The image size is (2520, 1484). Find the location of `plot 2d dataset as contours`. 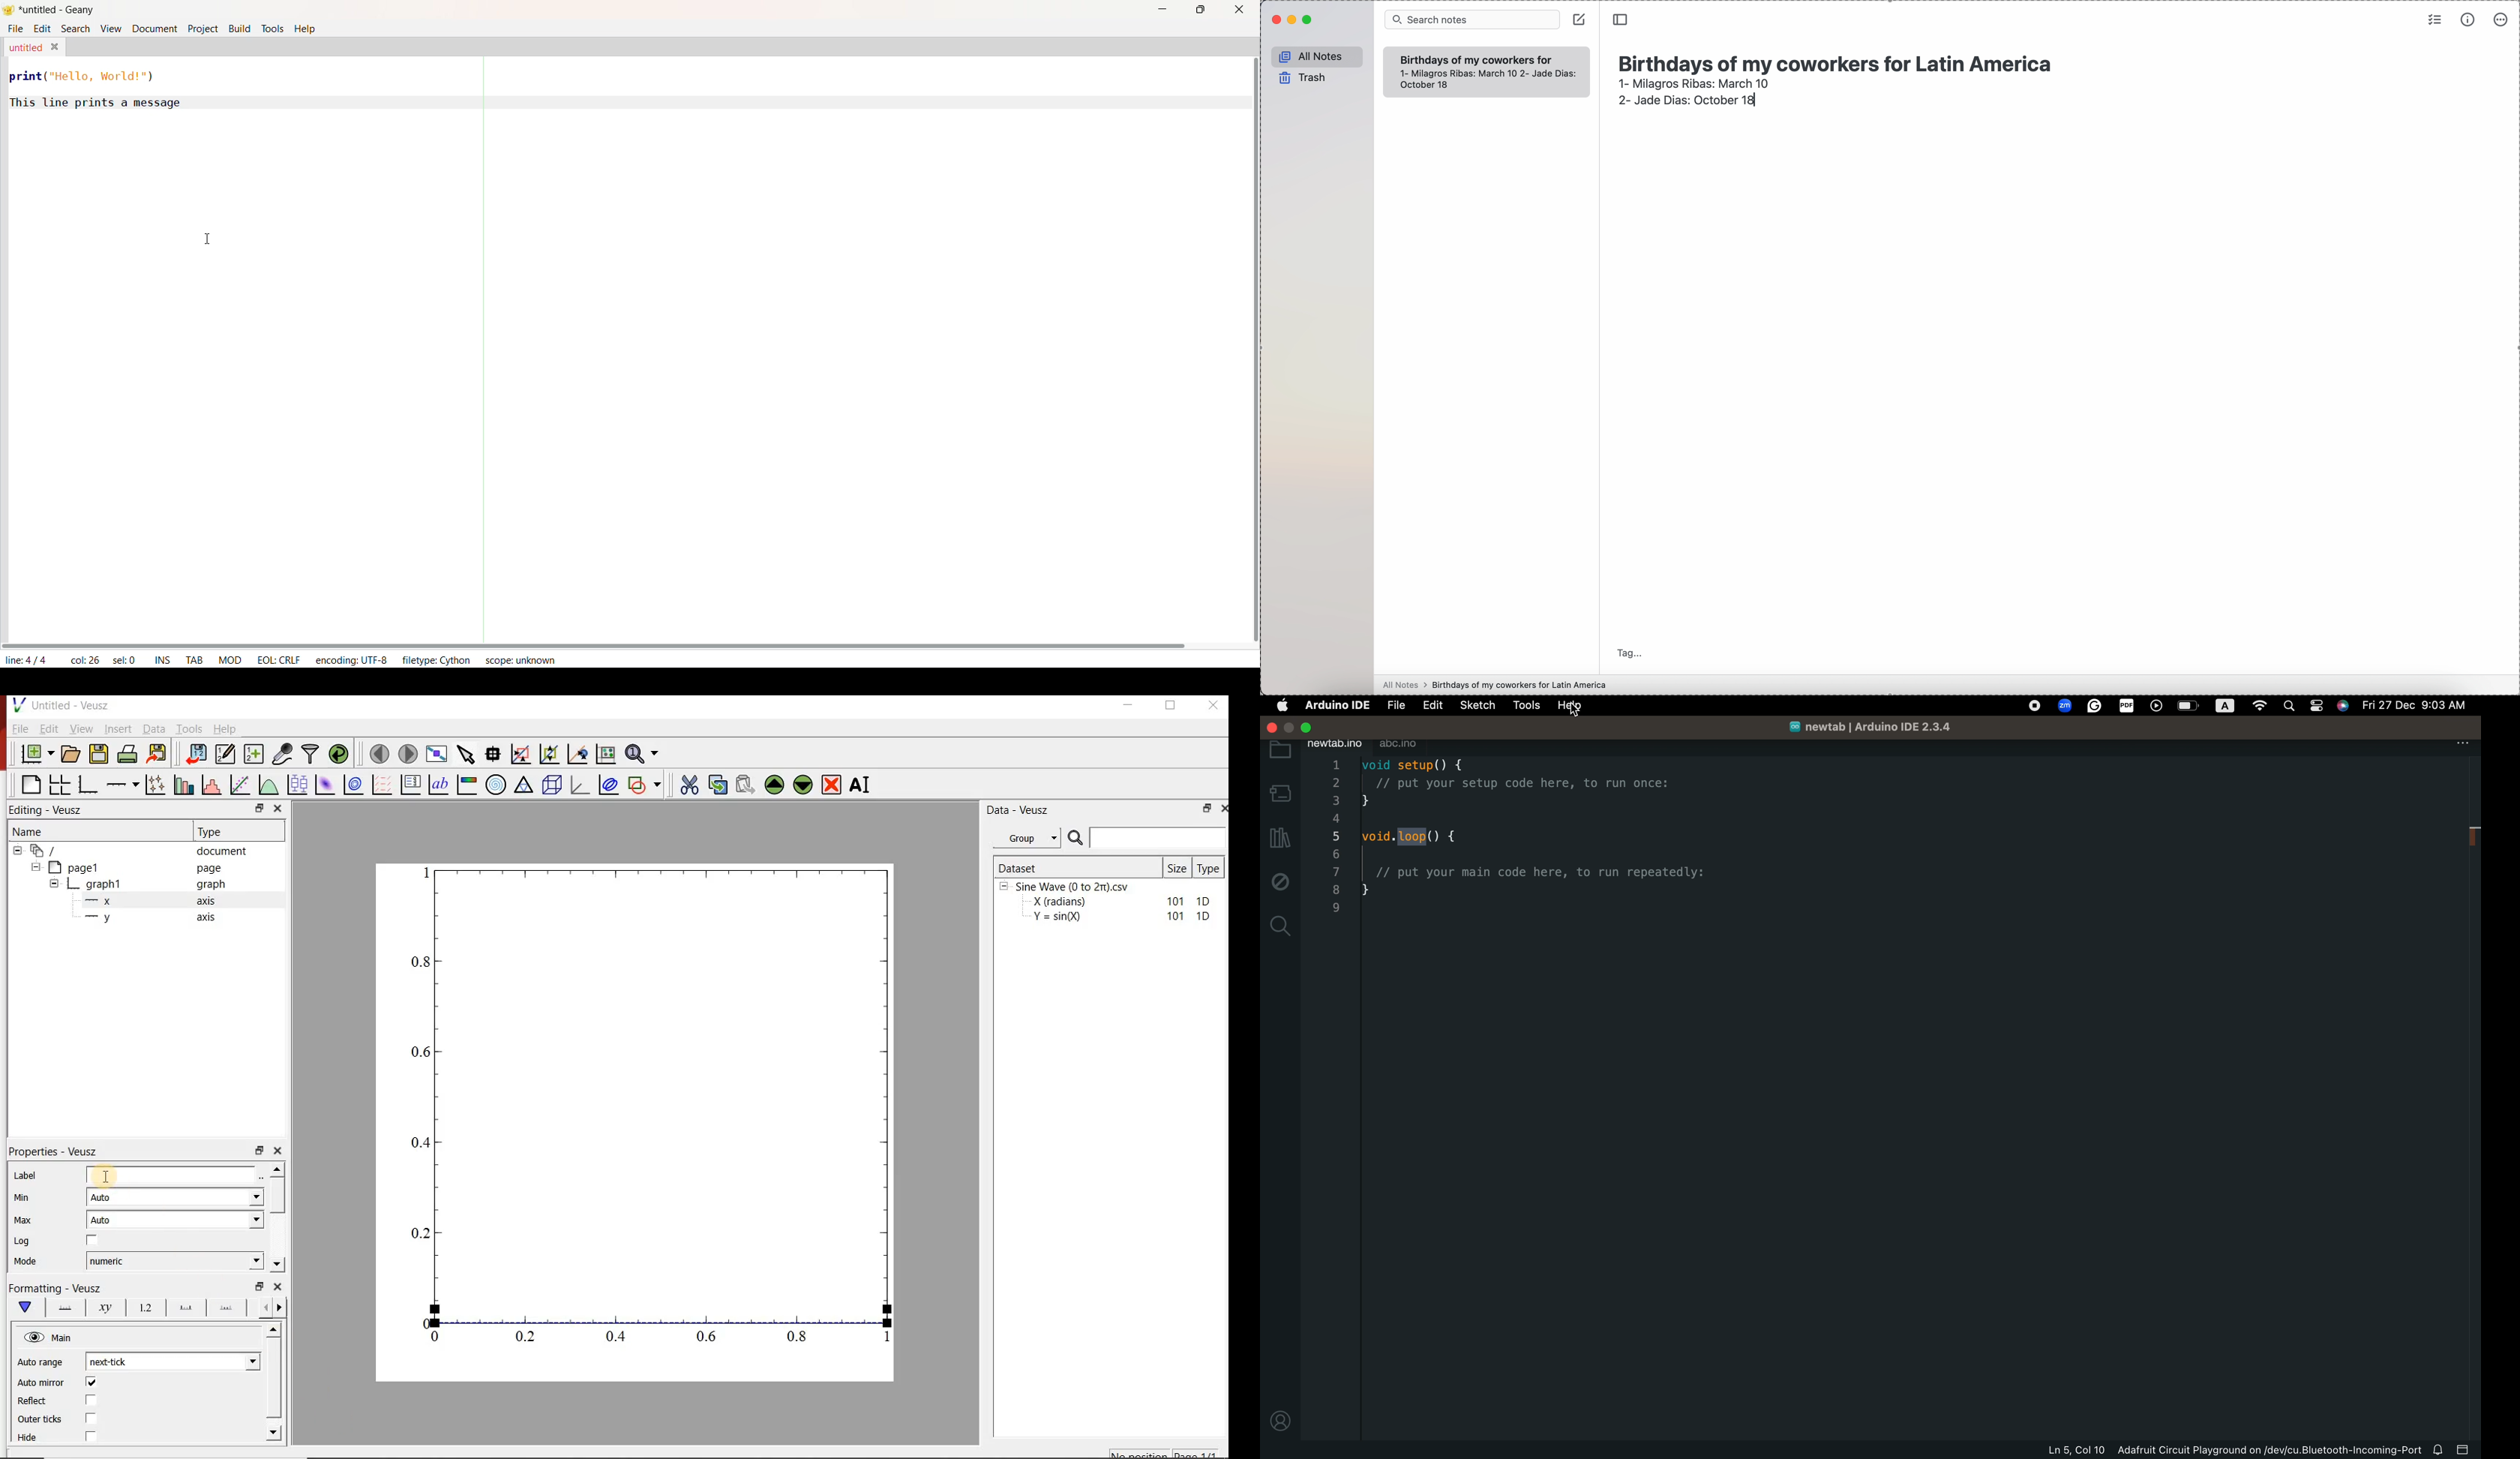

plot 2d dataset as contours is located at coordinates (353, 785).